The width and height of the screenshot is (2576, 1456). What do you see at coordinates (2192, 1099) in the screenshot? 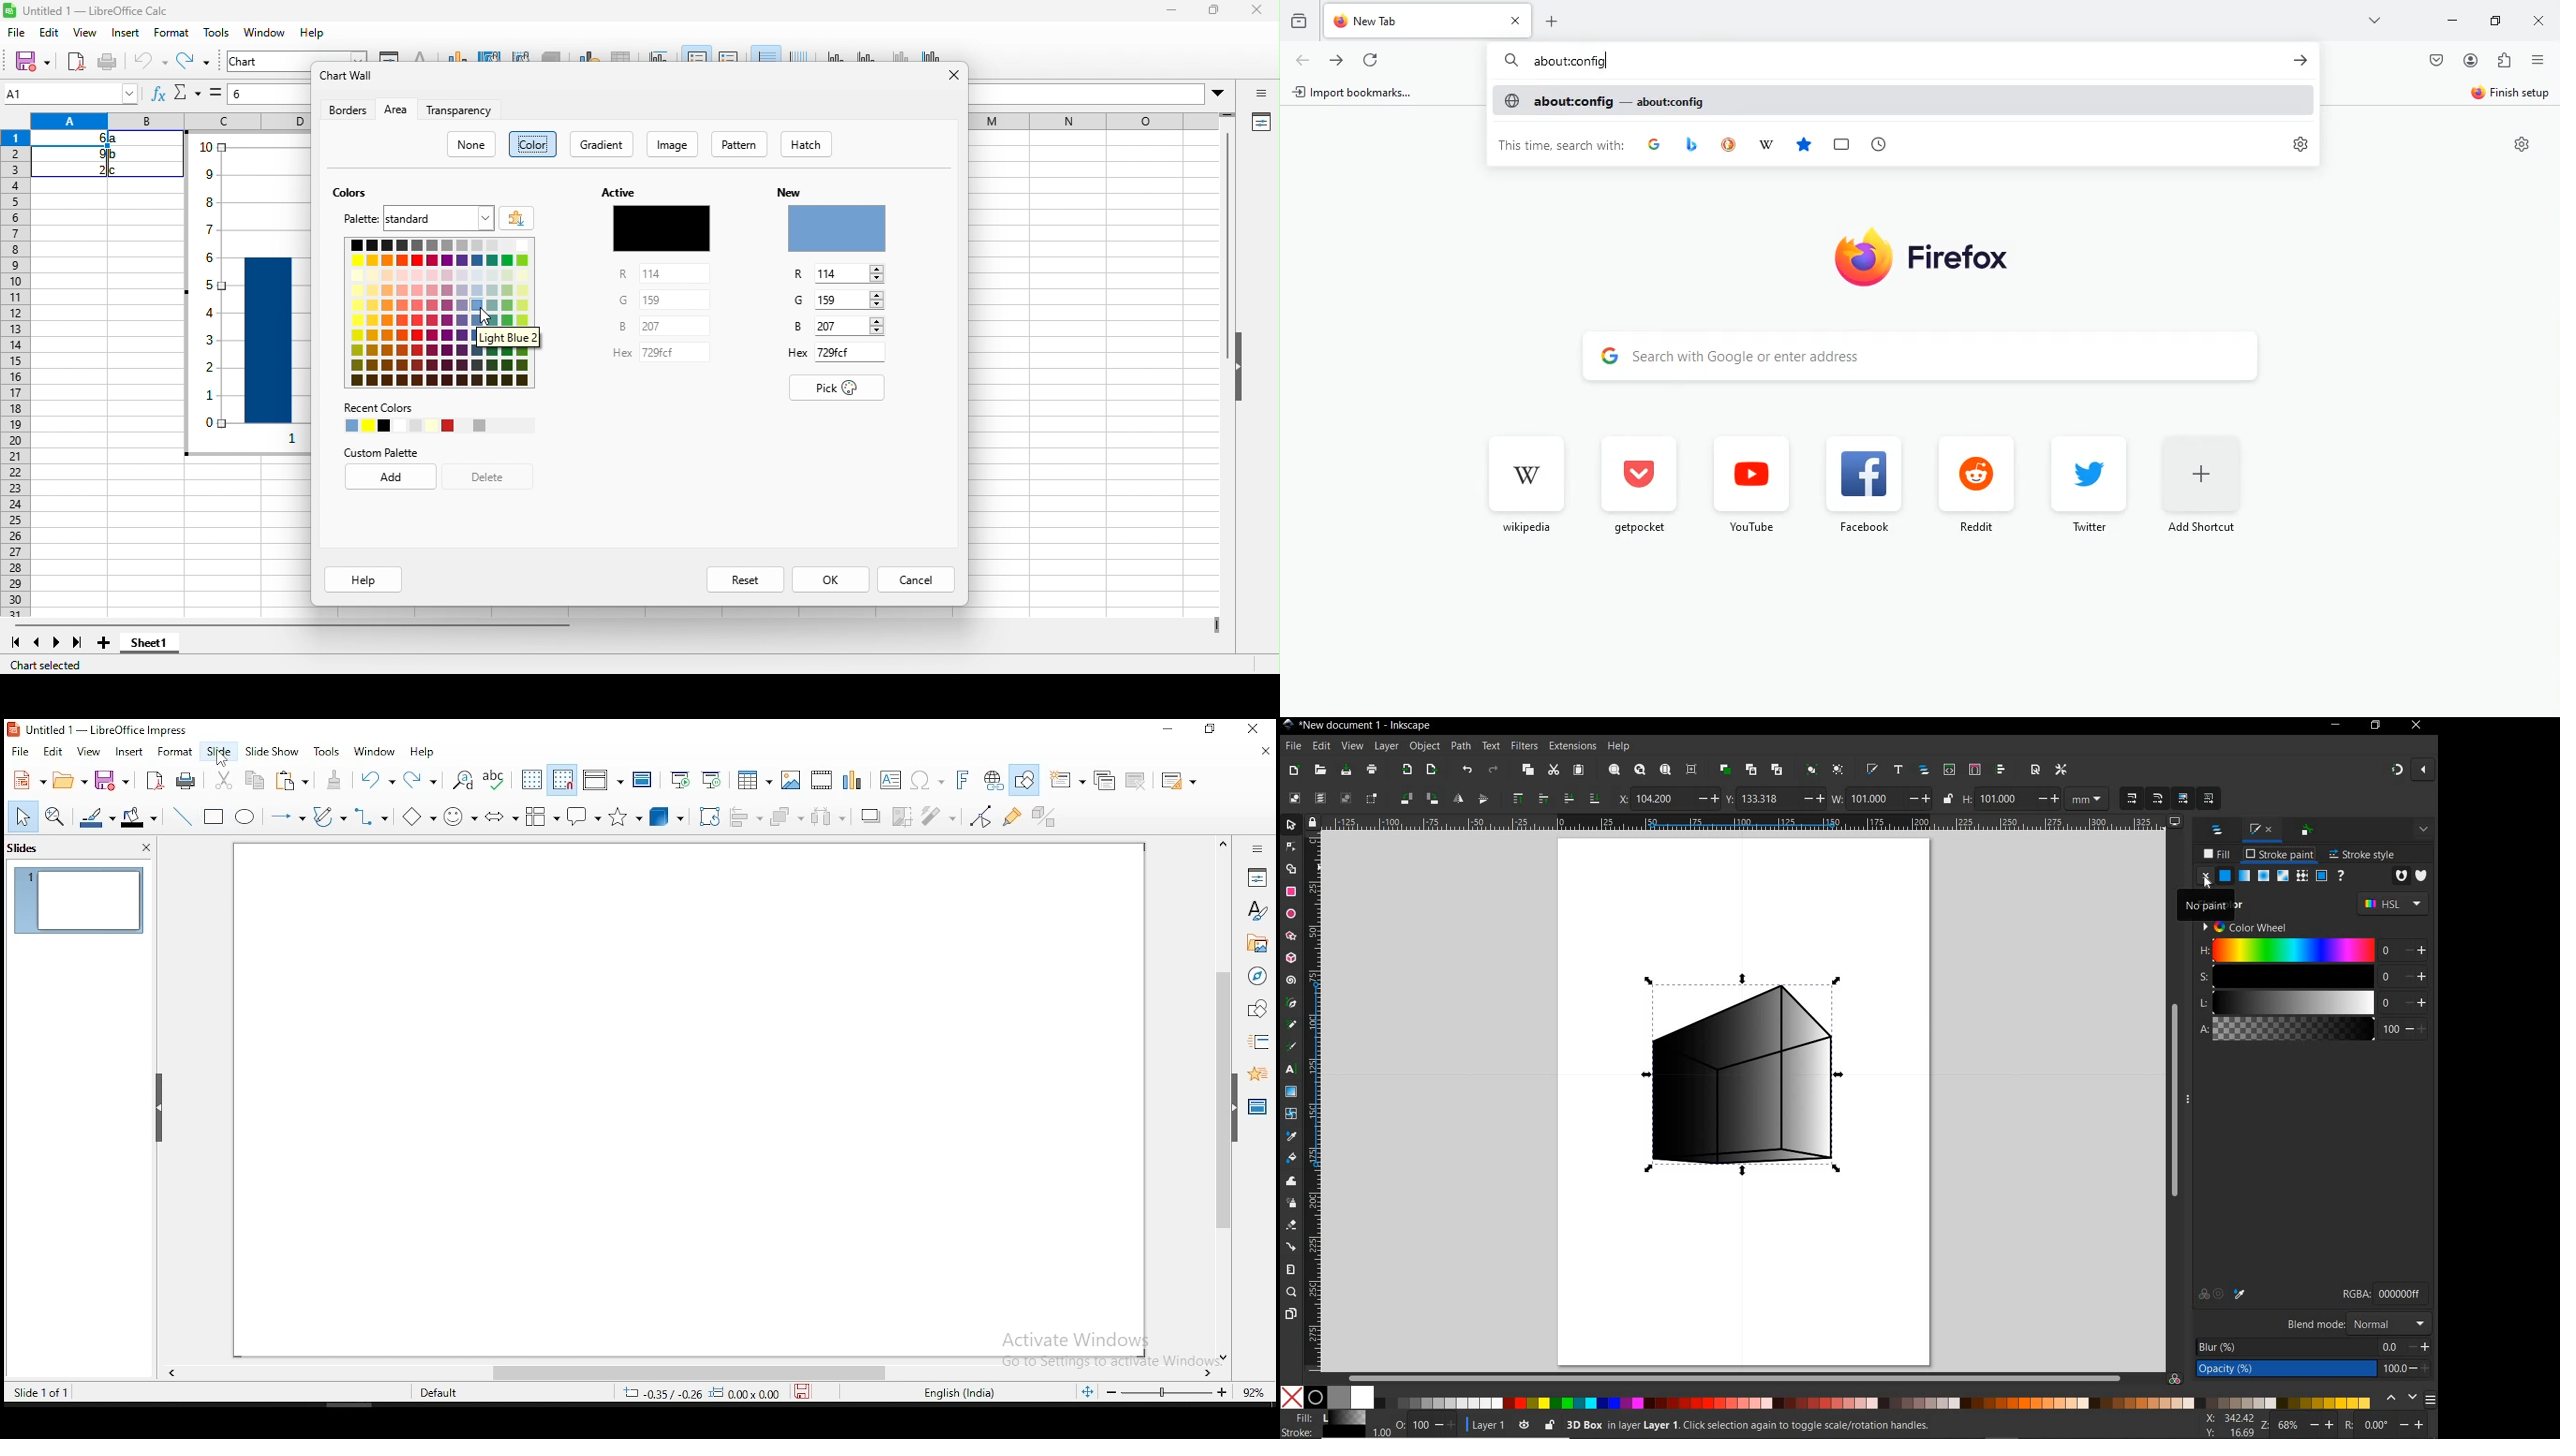
I see `hide` at bounding box center [2192, 1099].